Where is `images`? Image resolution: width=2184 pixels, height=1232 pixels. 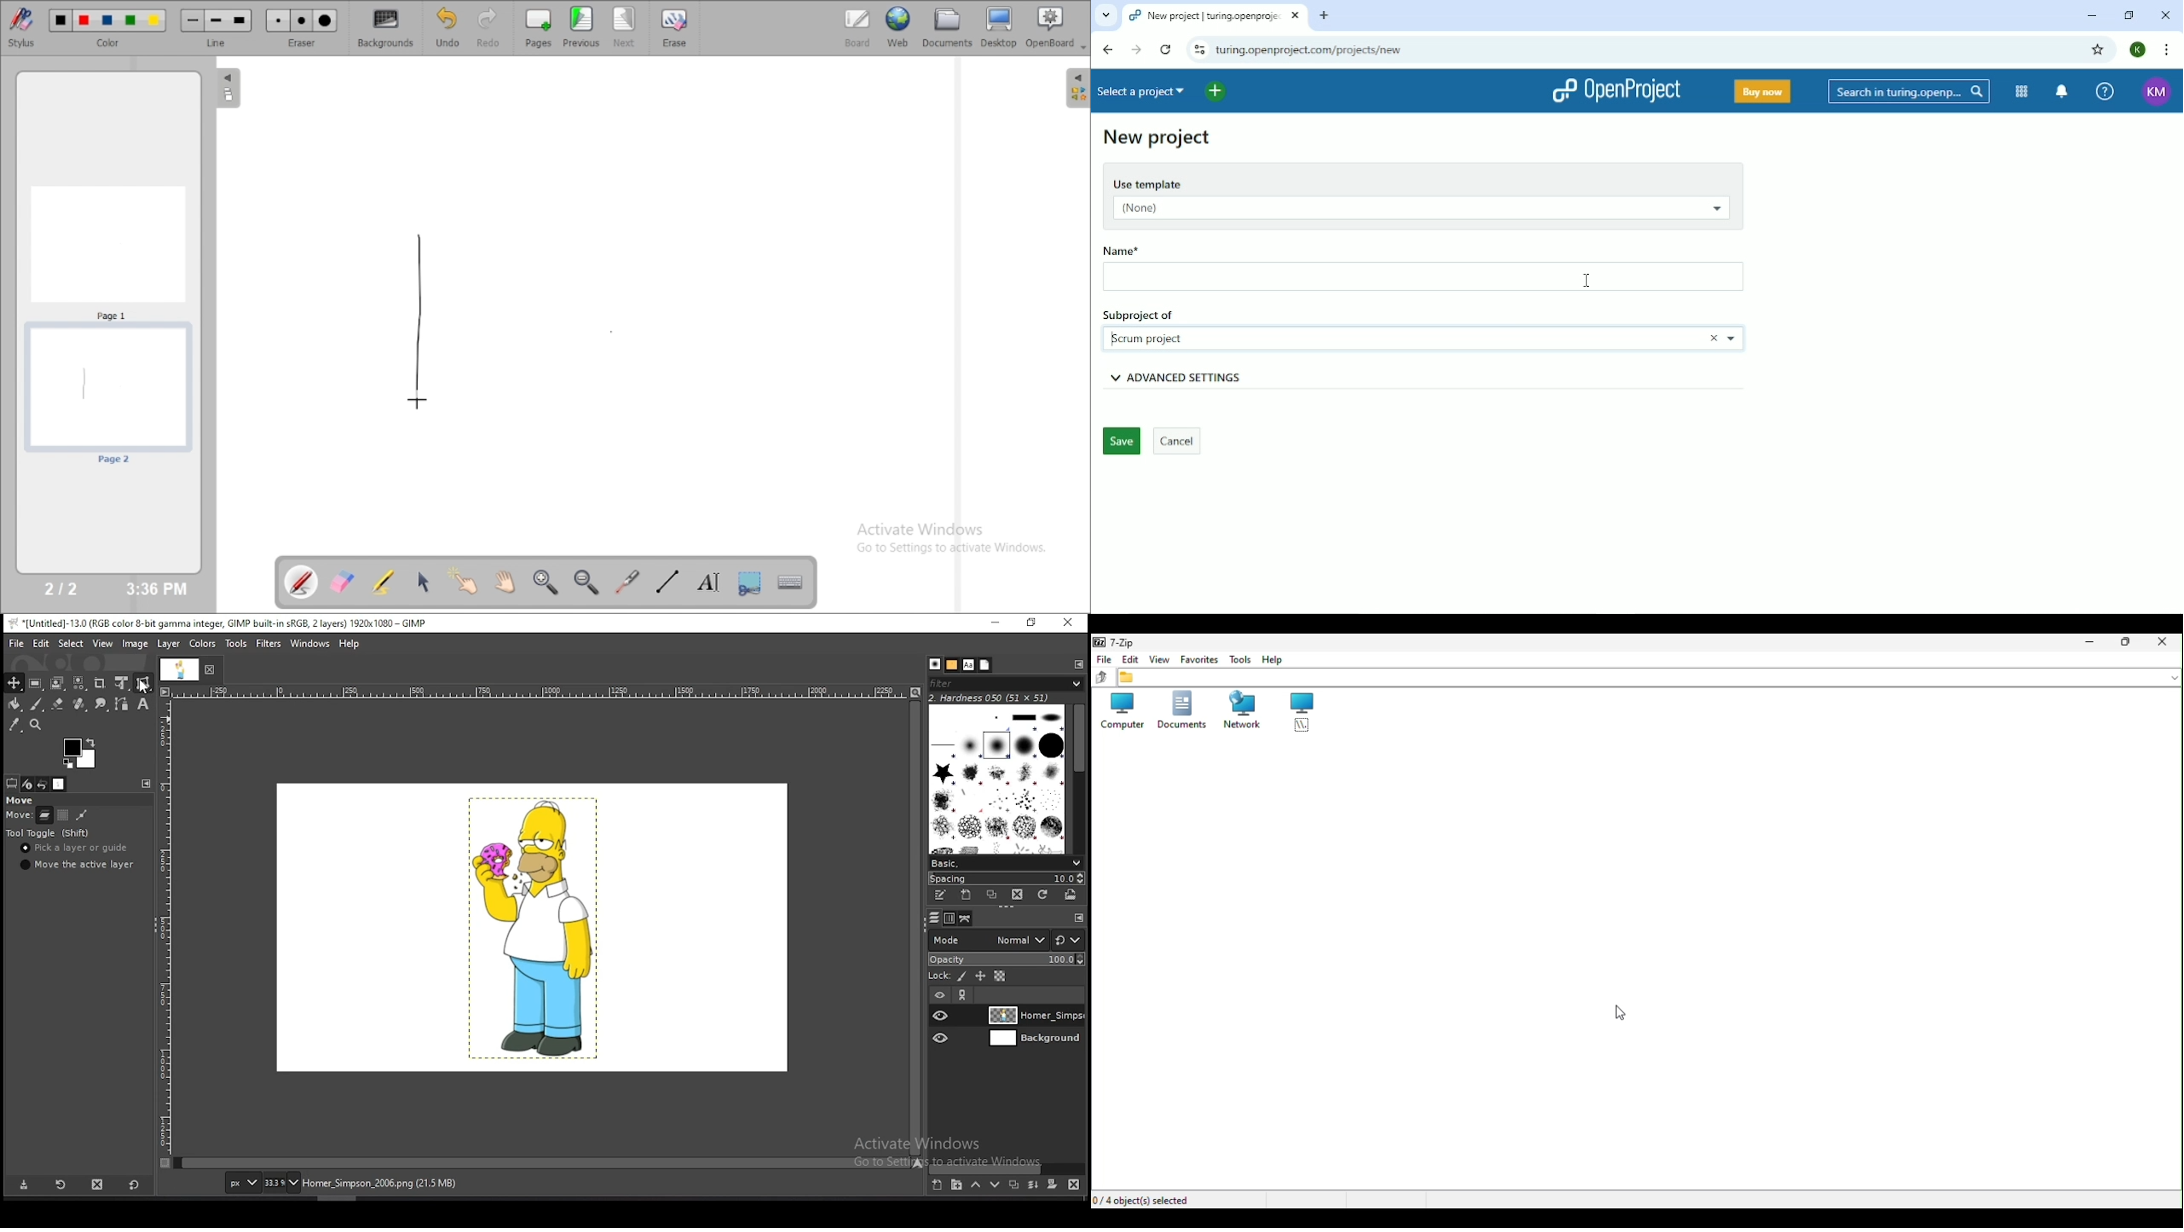 images is located at coordinates (60, 785).